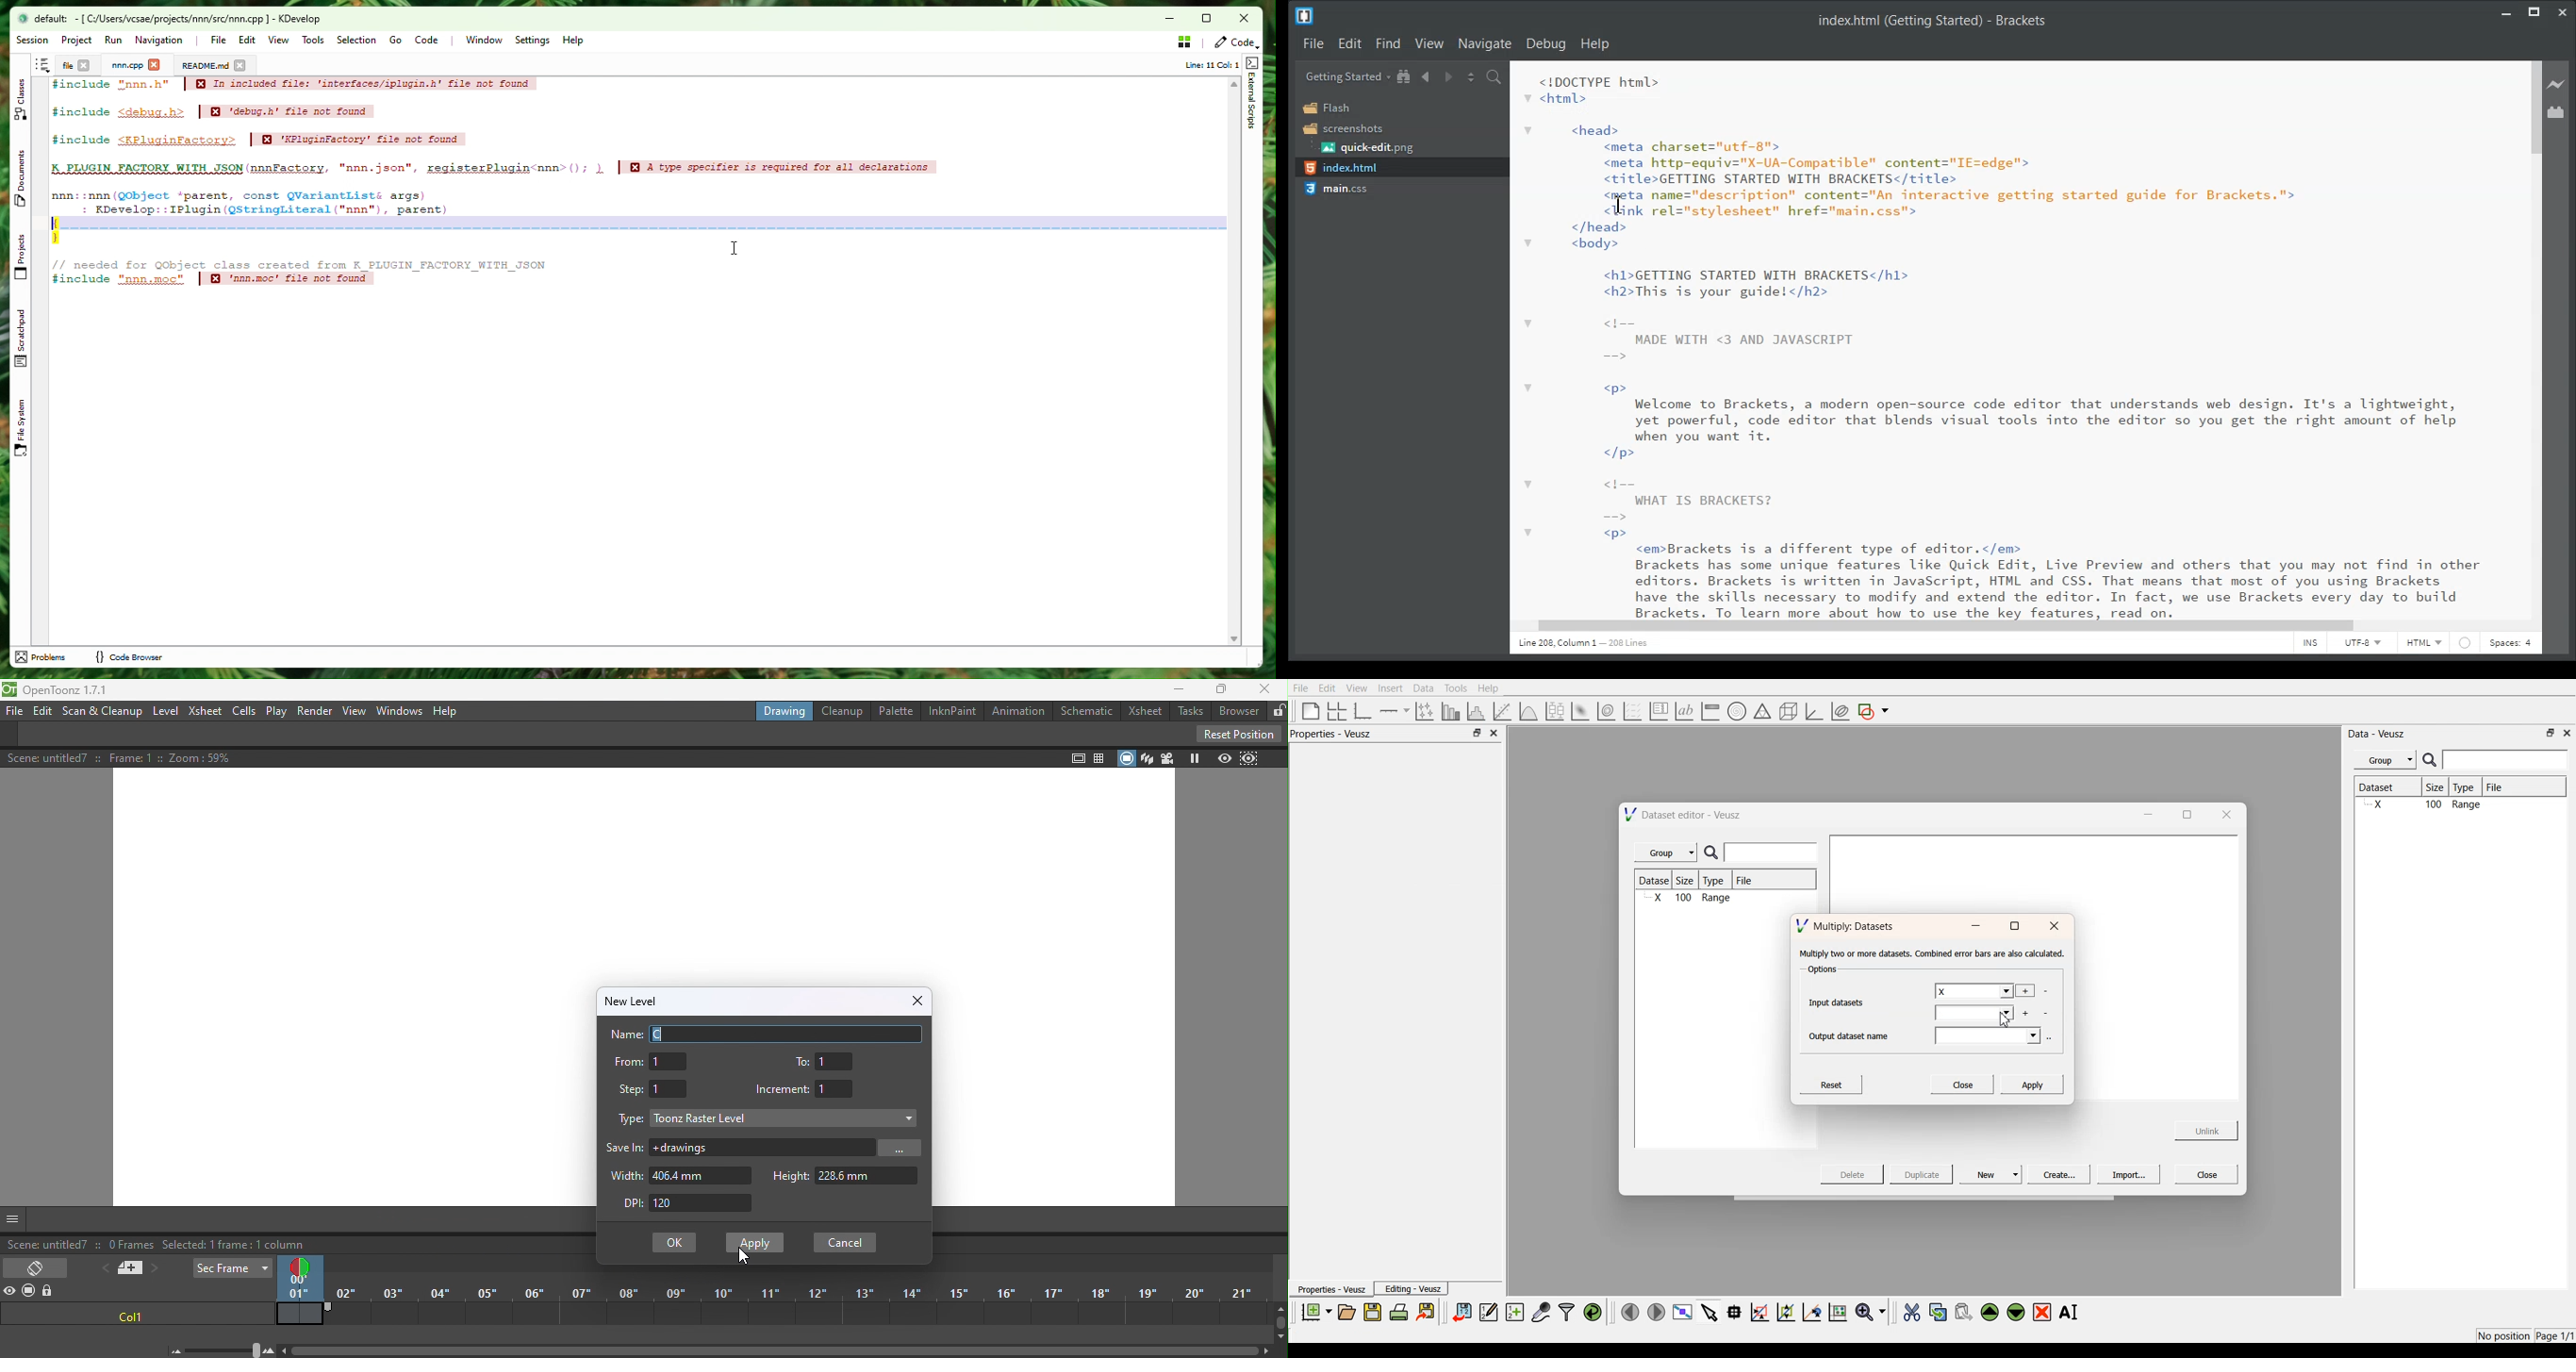 This screenshot has height=1372, width=2576. Describe the element at coordinates (243, 712) in the screenshot. I see `Cells` at that location.